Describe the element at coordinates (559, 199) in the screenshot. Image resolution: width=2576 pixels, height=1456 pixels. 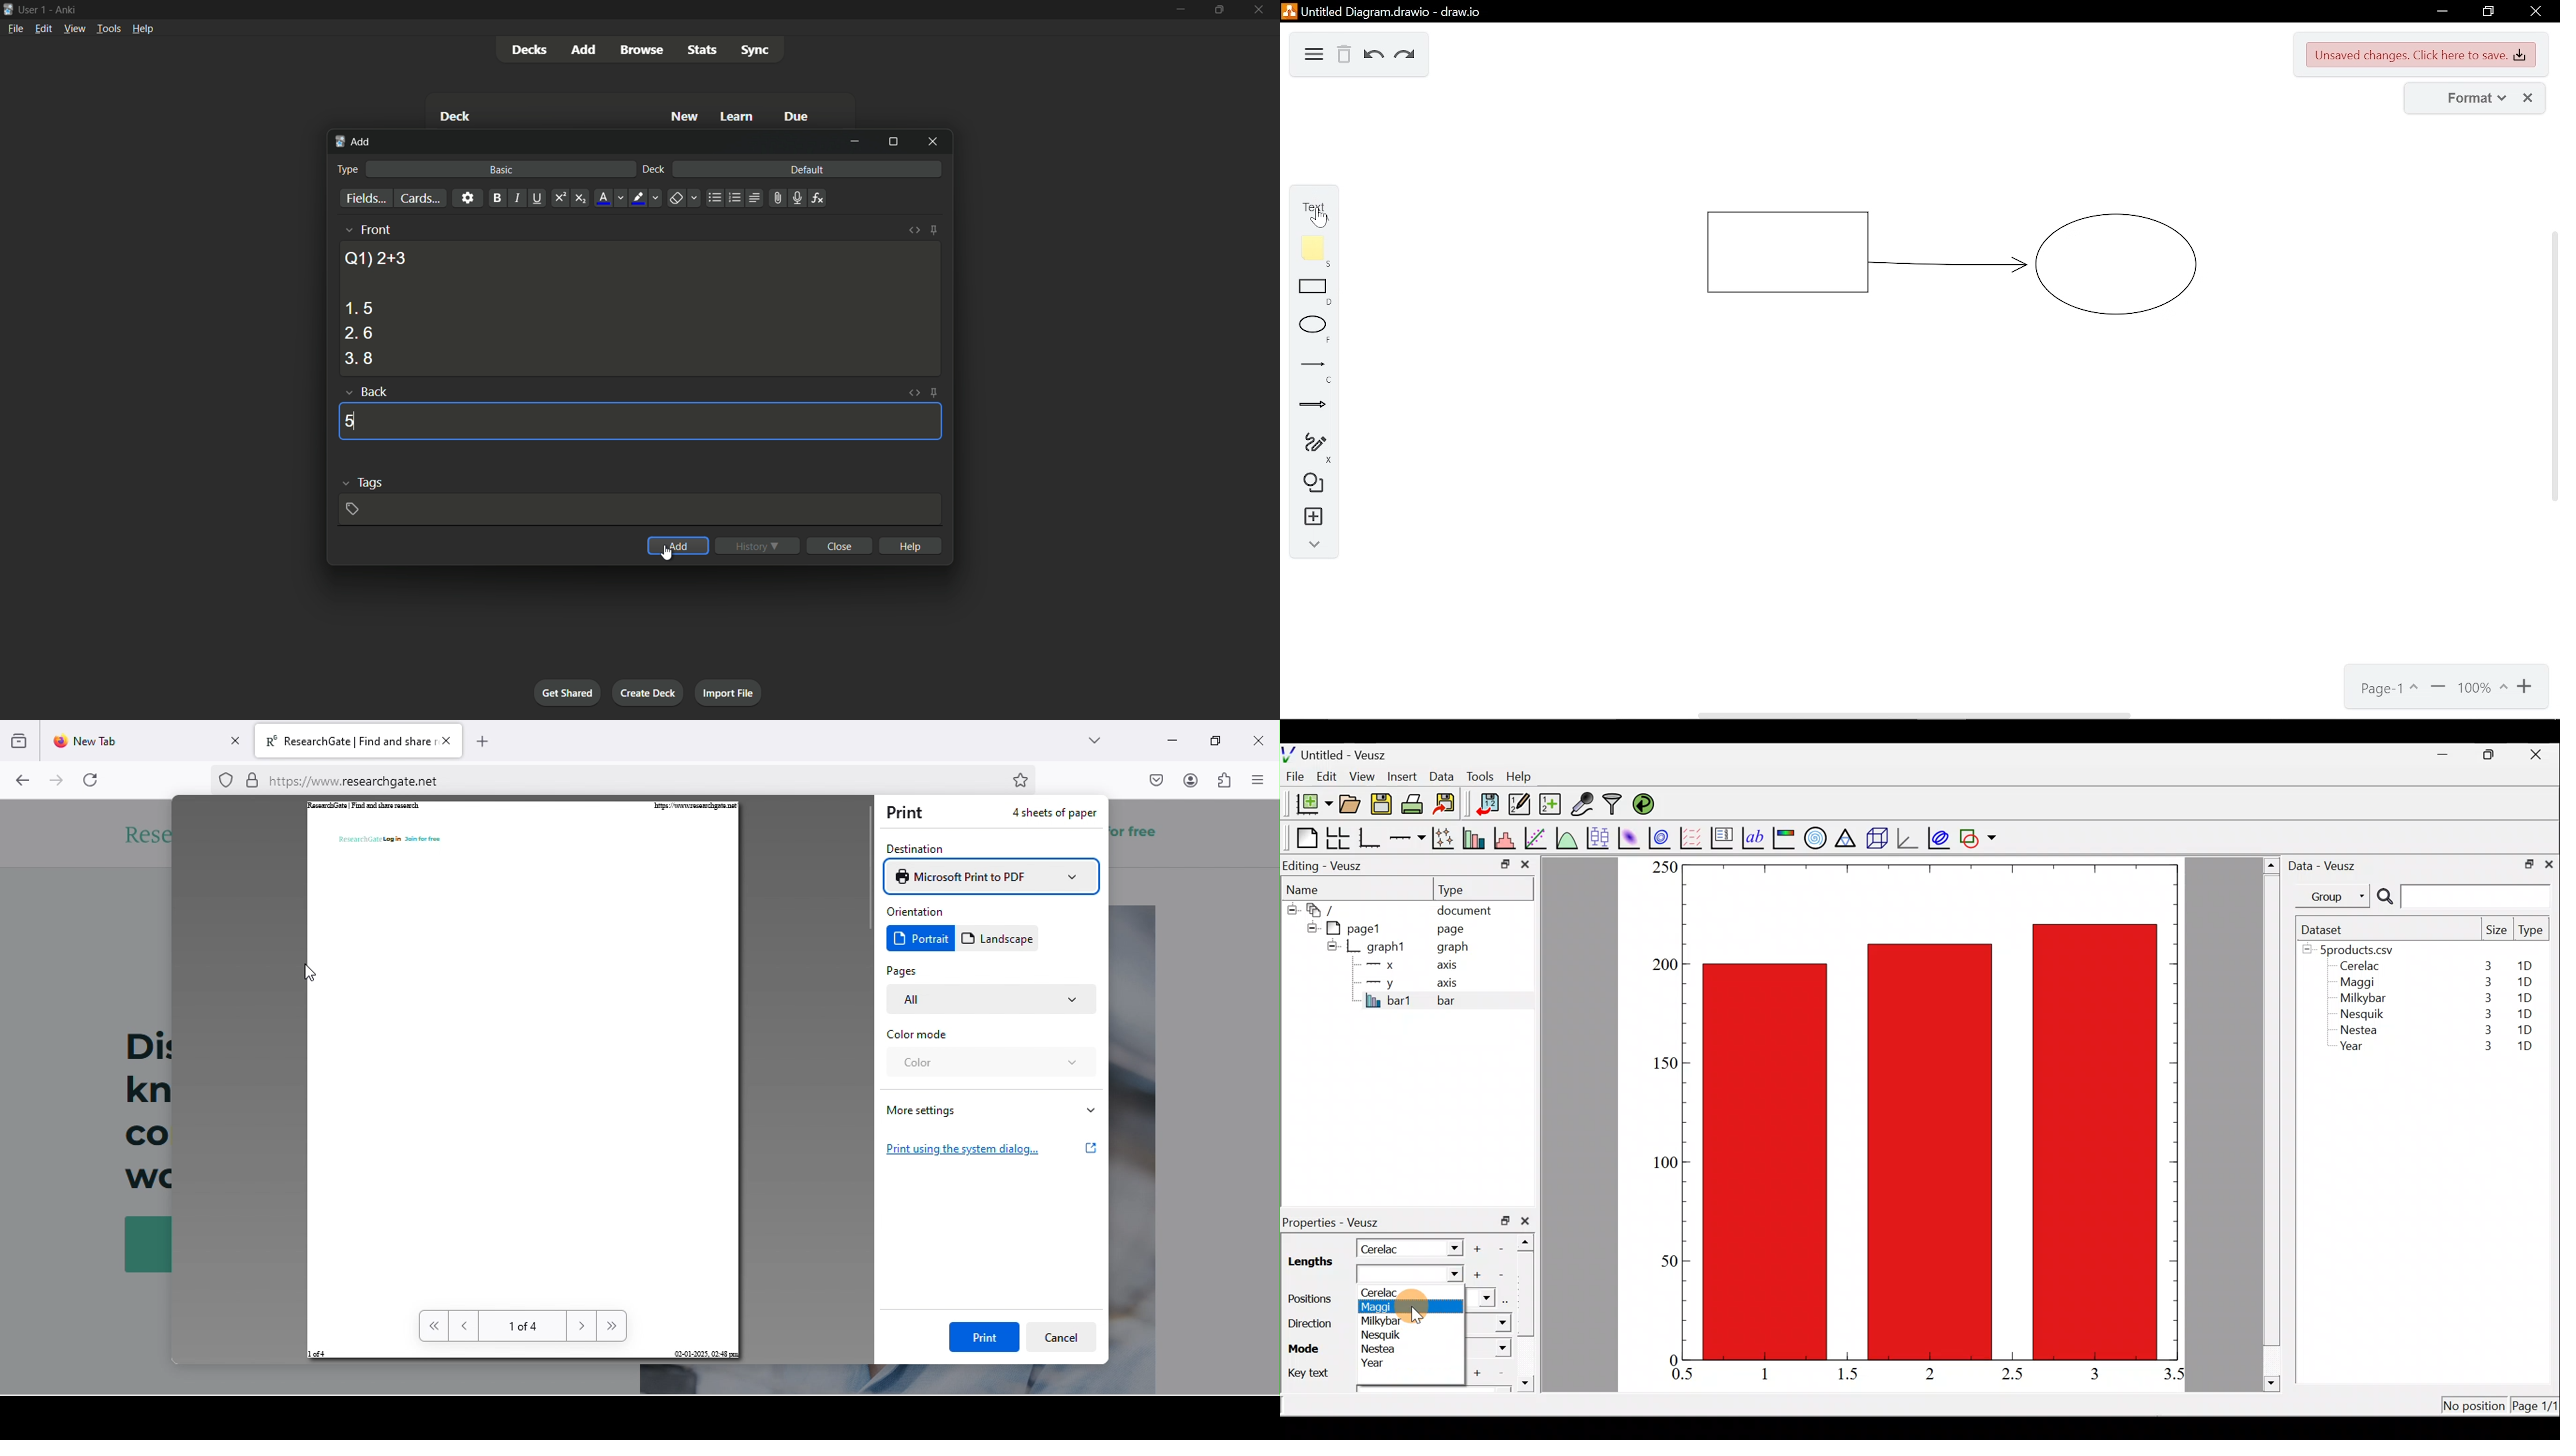
I see `supercript` at that location.